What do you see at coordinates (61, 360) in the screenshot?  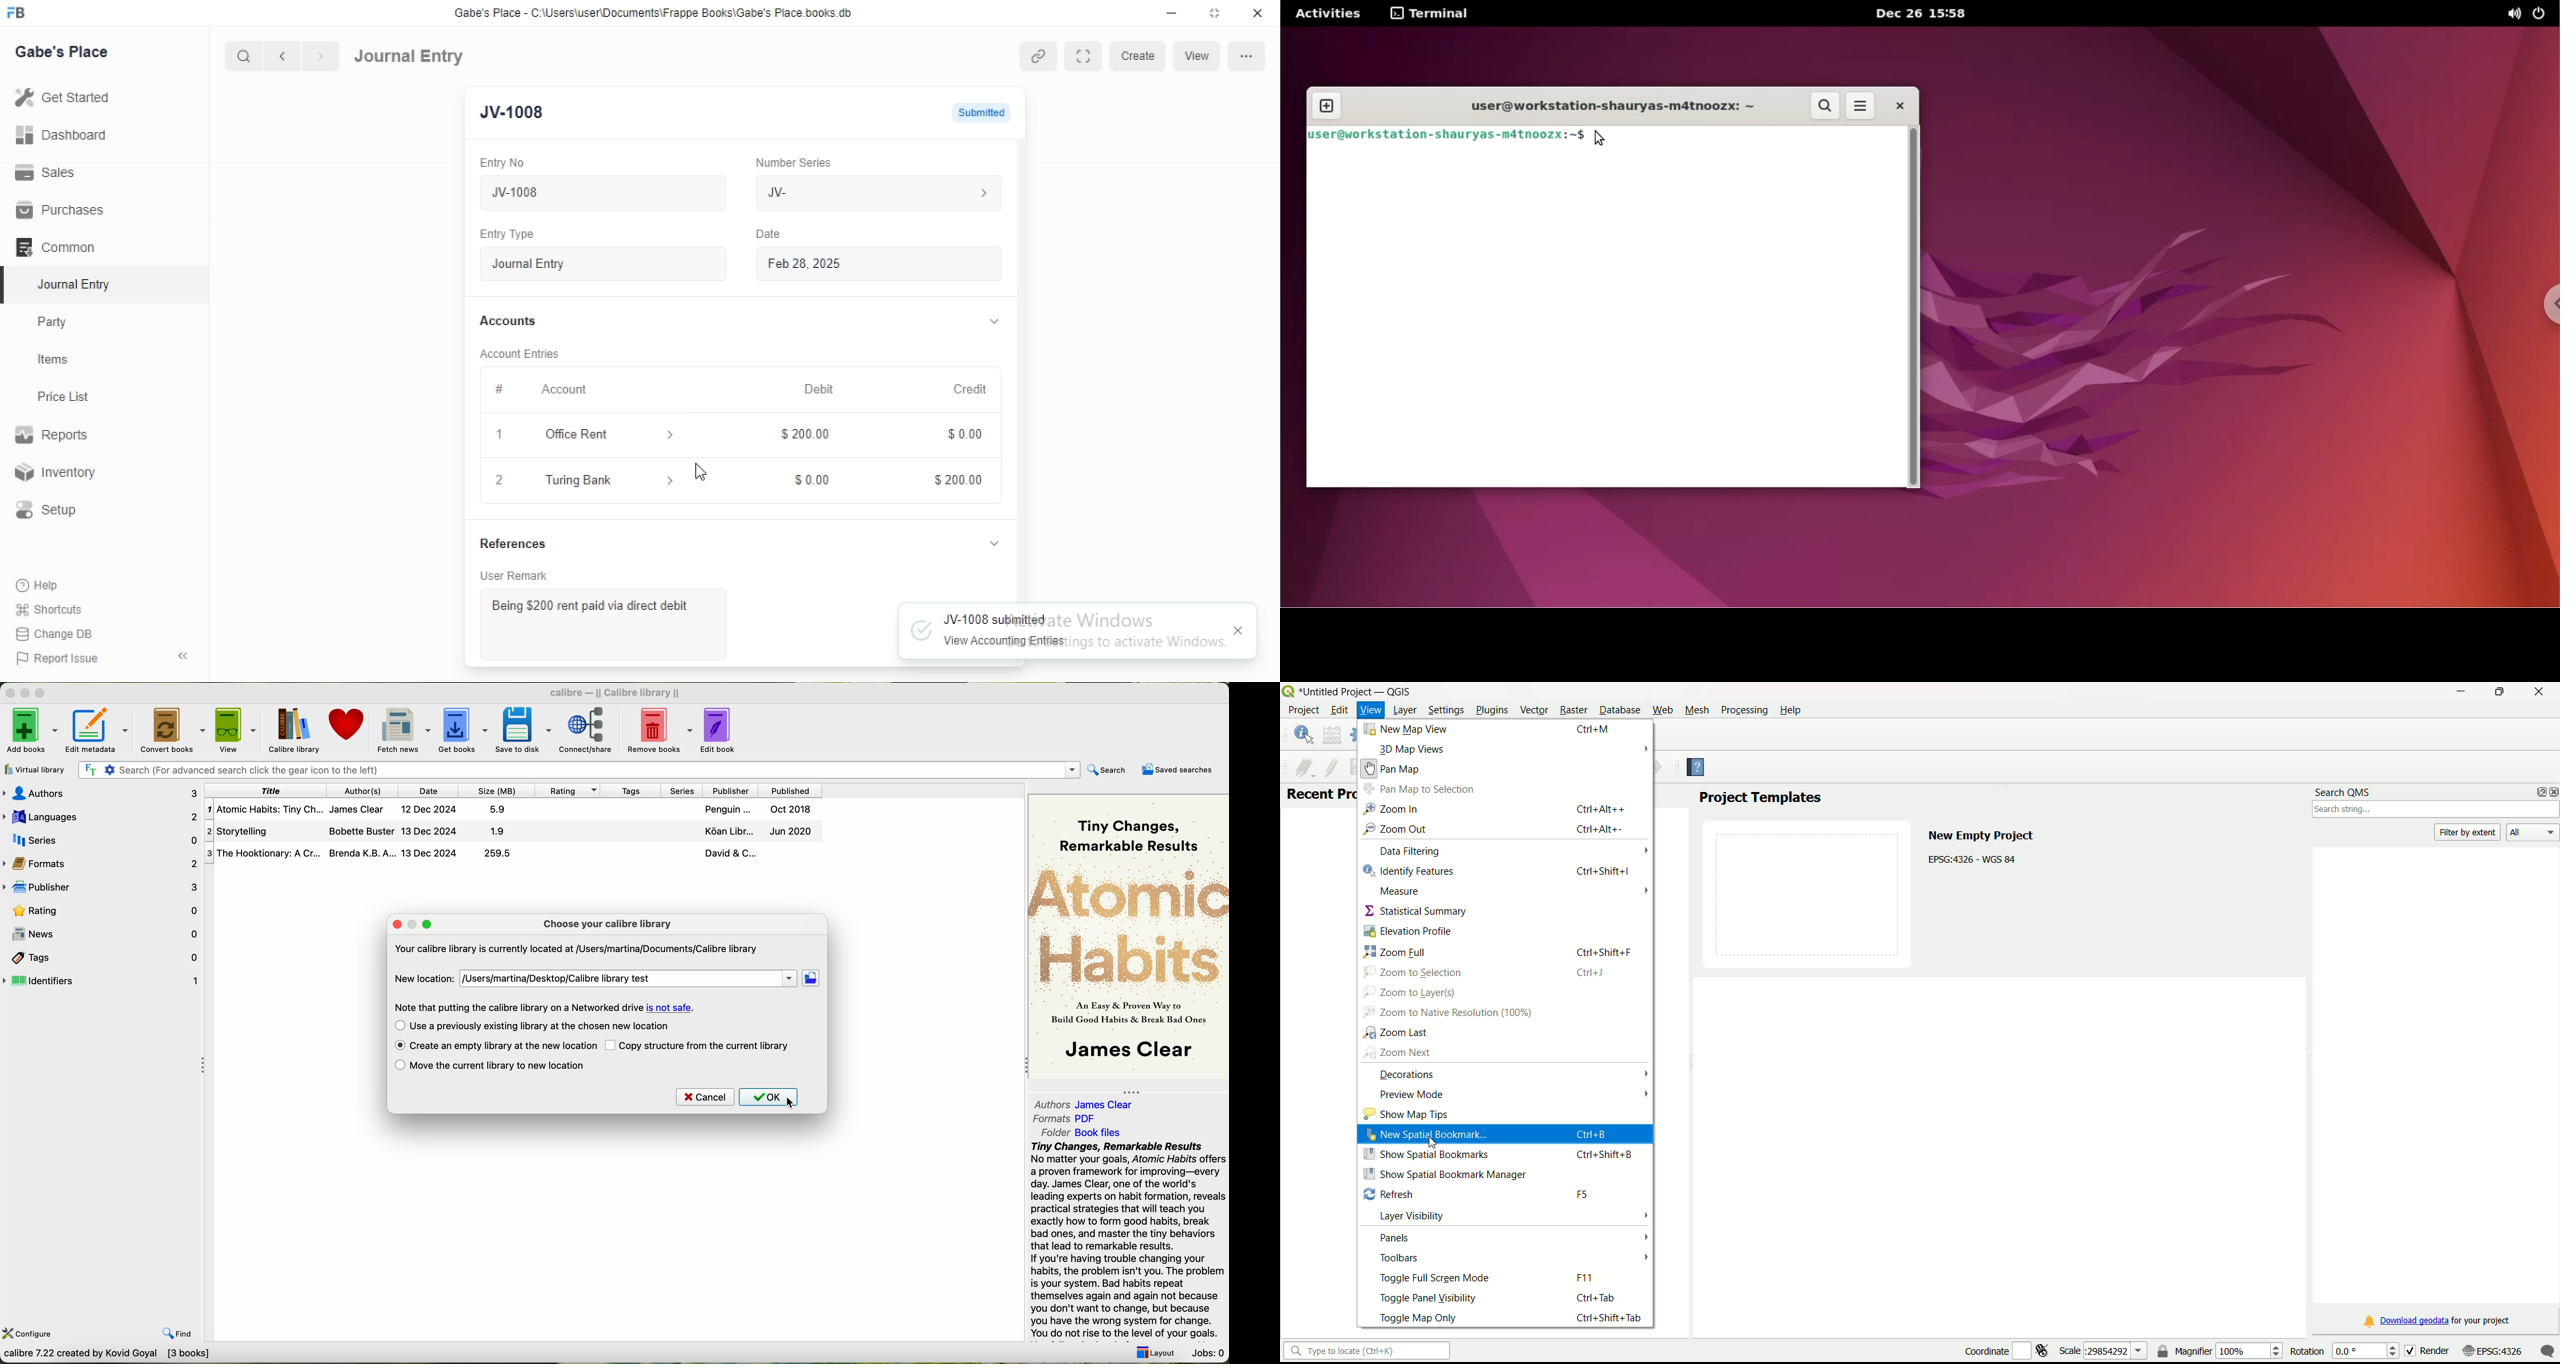 I see `tems` at bounding box center [61, 360].